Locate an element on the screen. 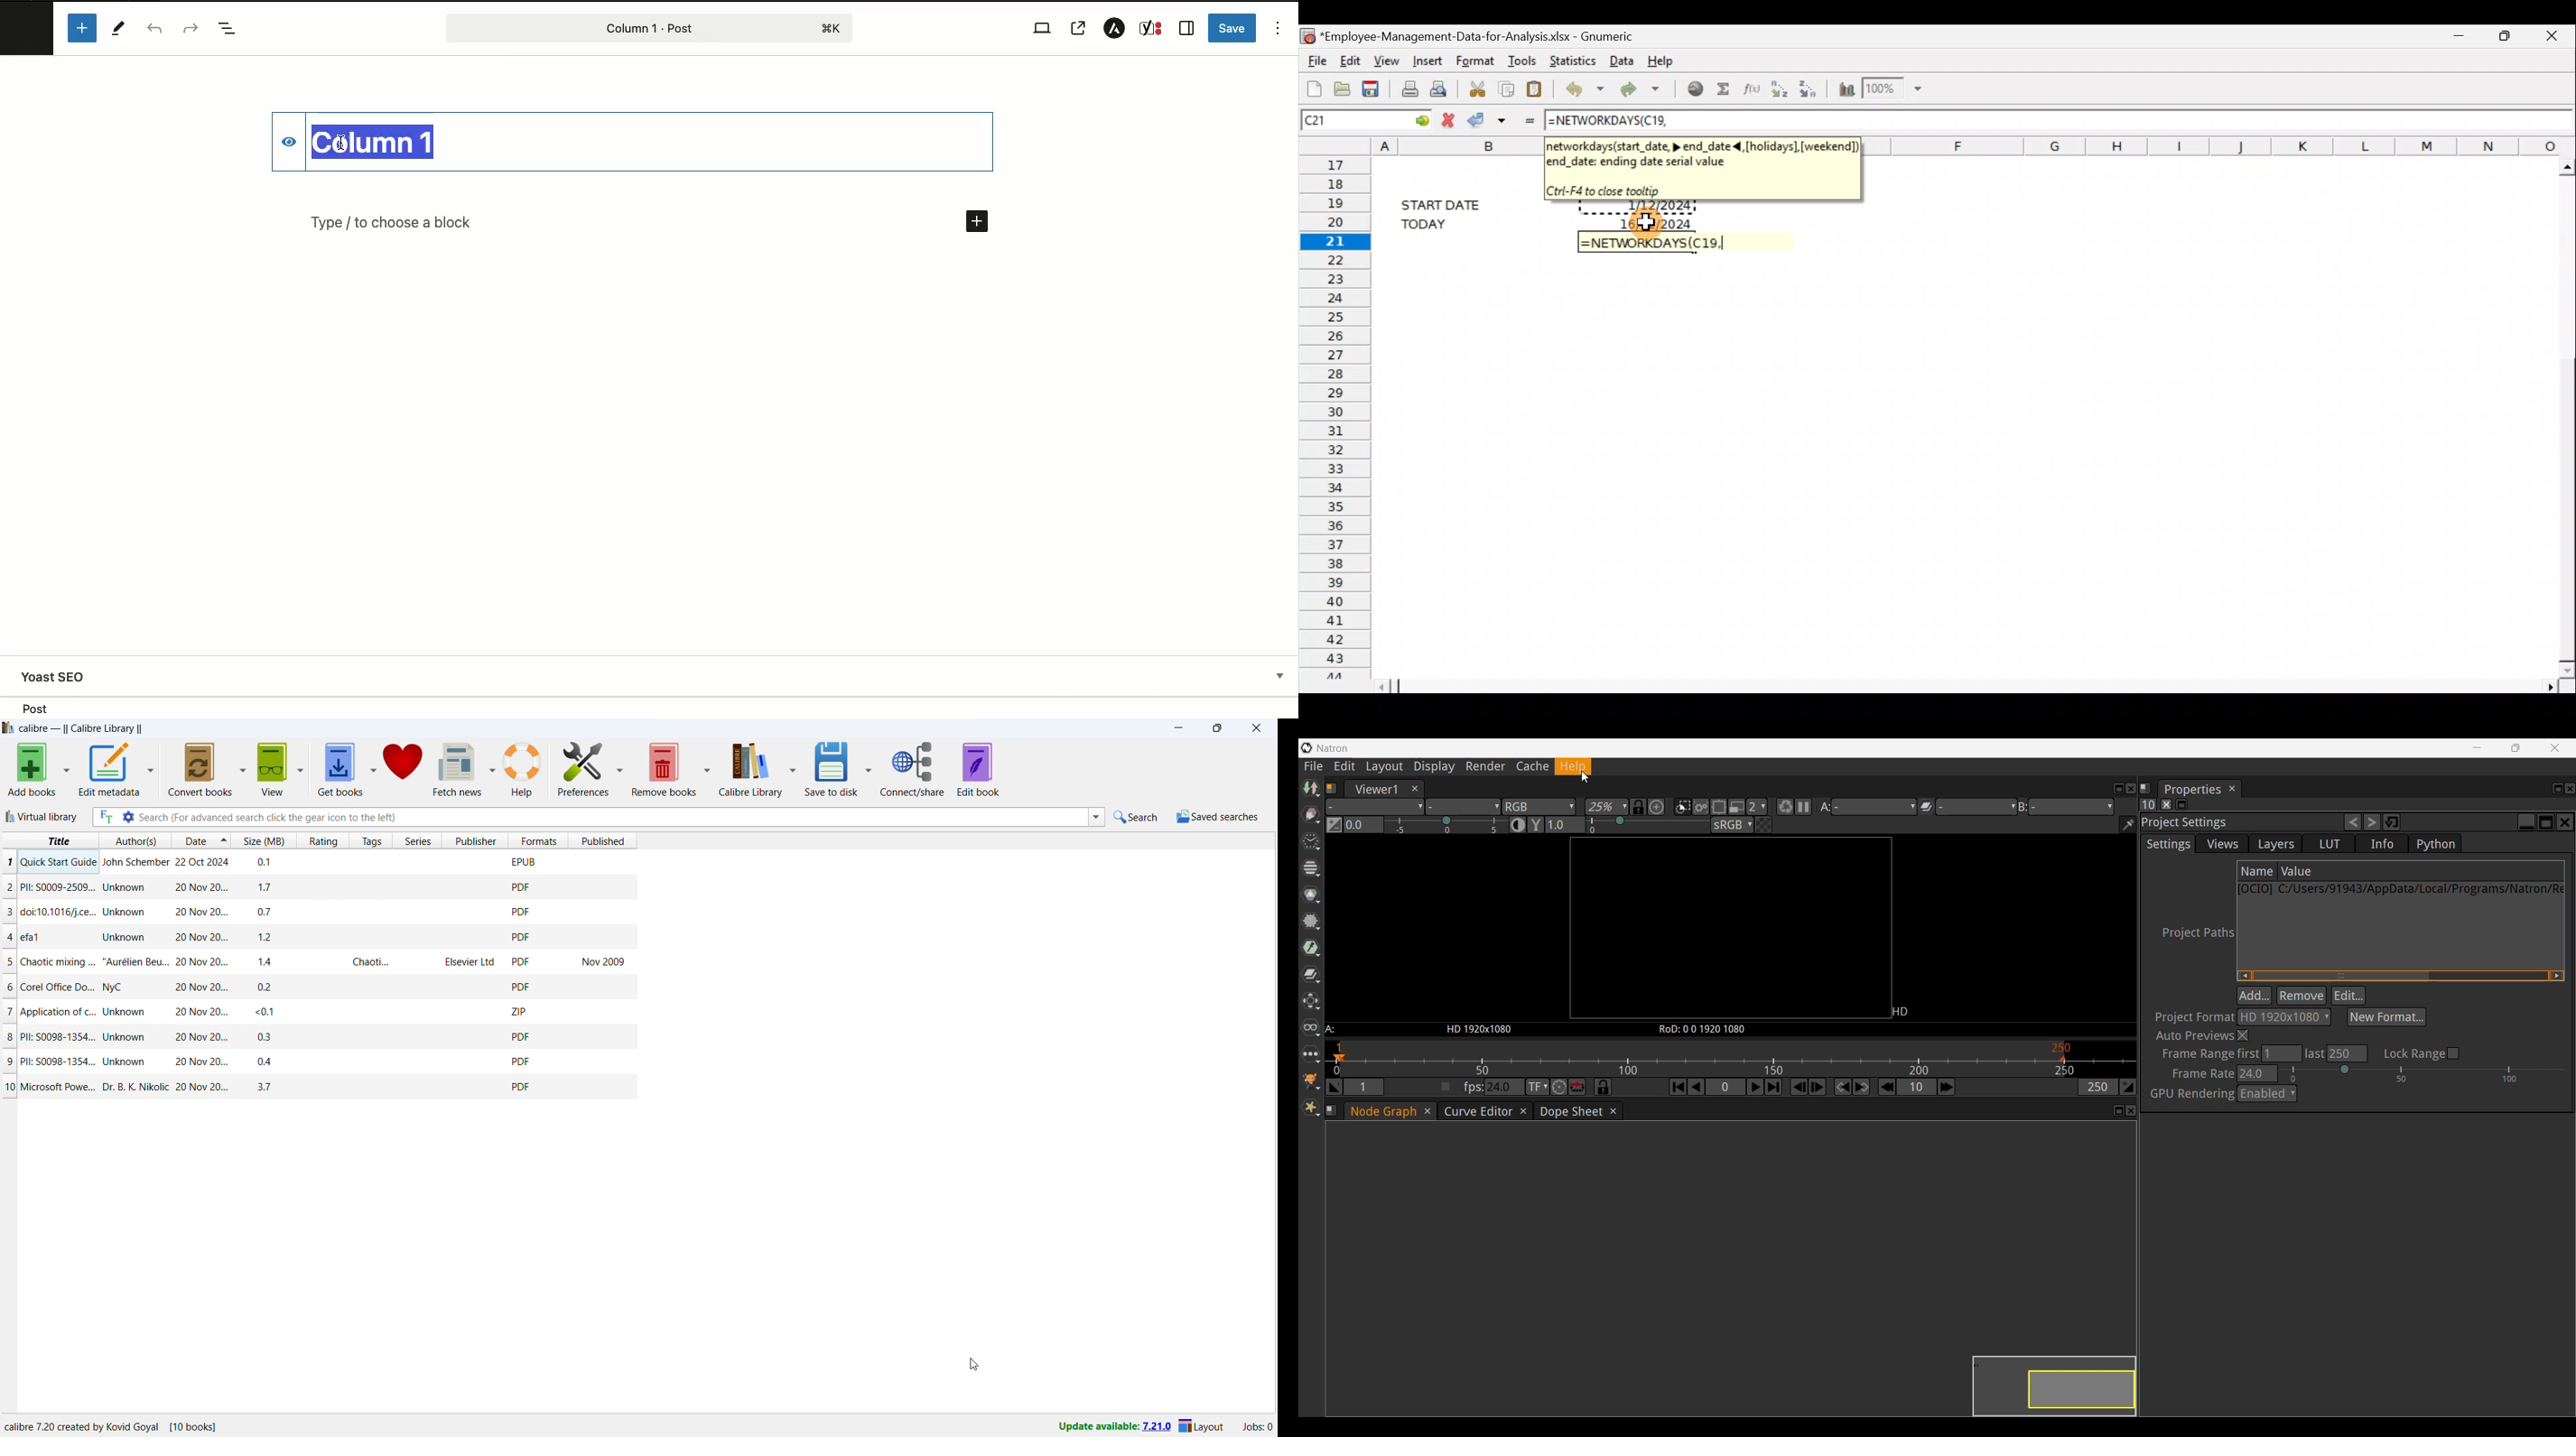 The image size is (2576, 1456). cursor is located at coordinates (972, 1364).